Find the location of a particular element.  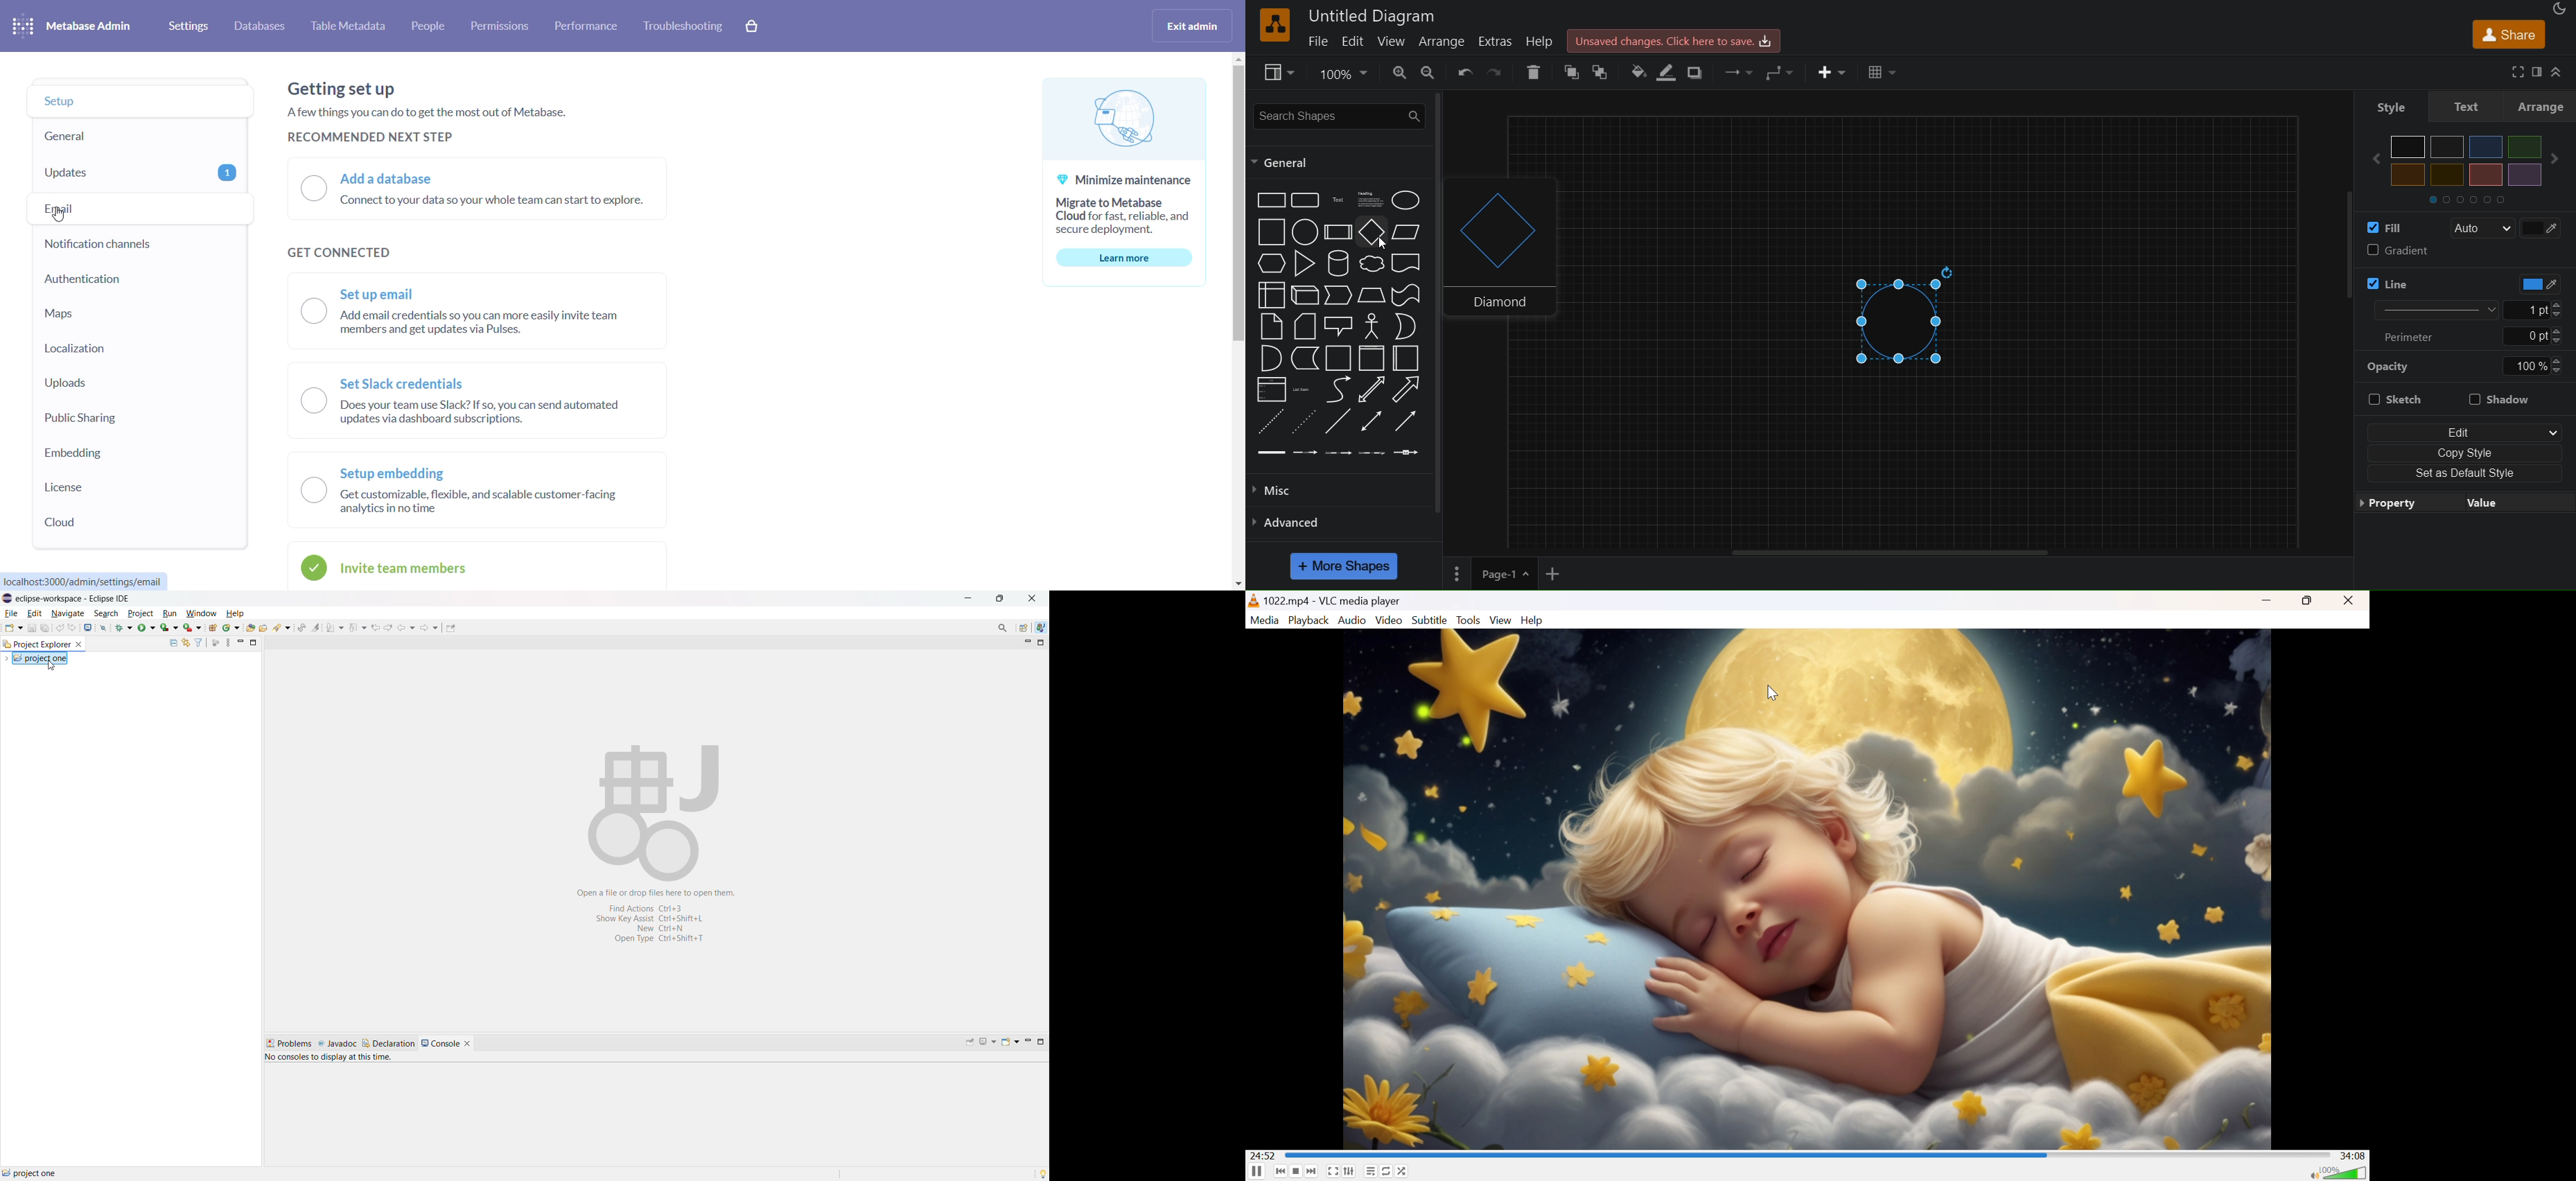

new java class is located at coordinates (231, 628).